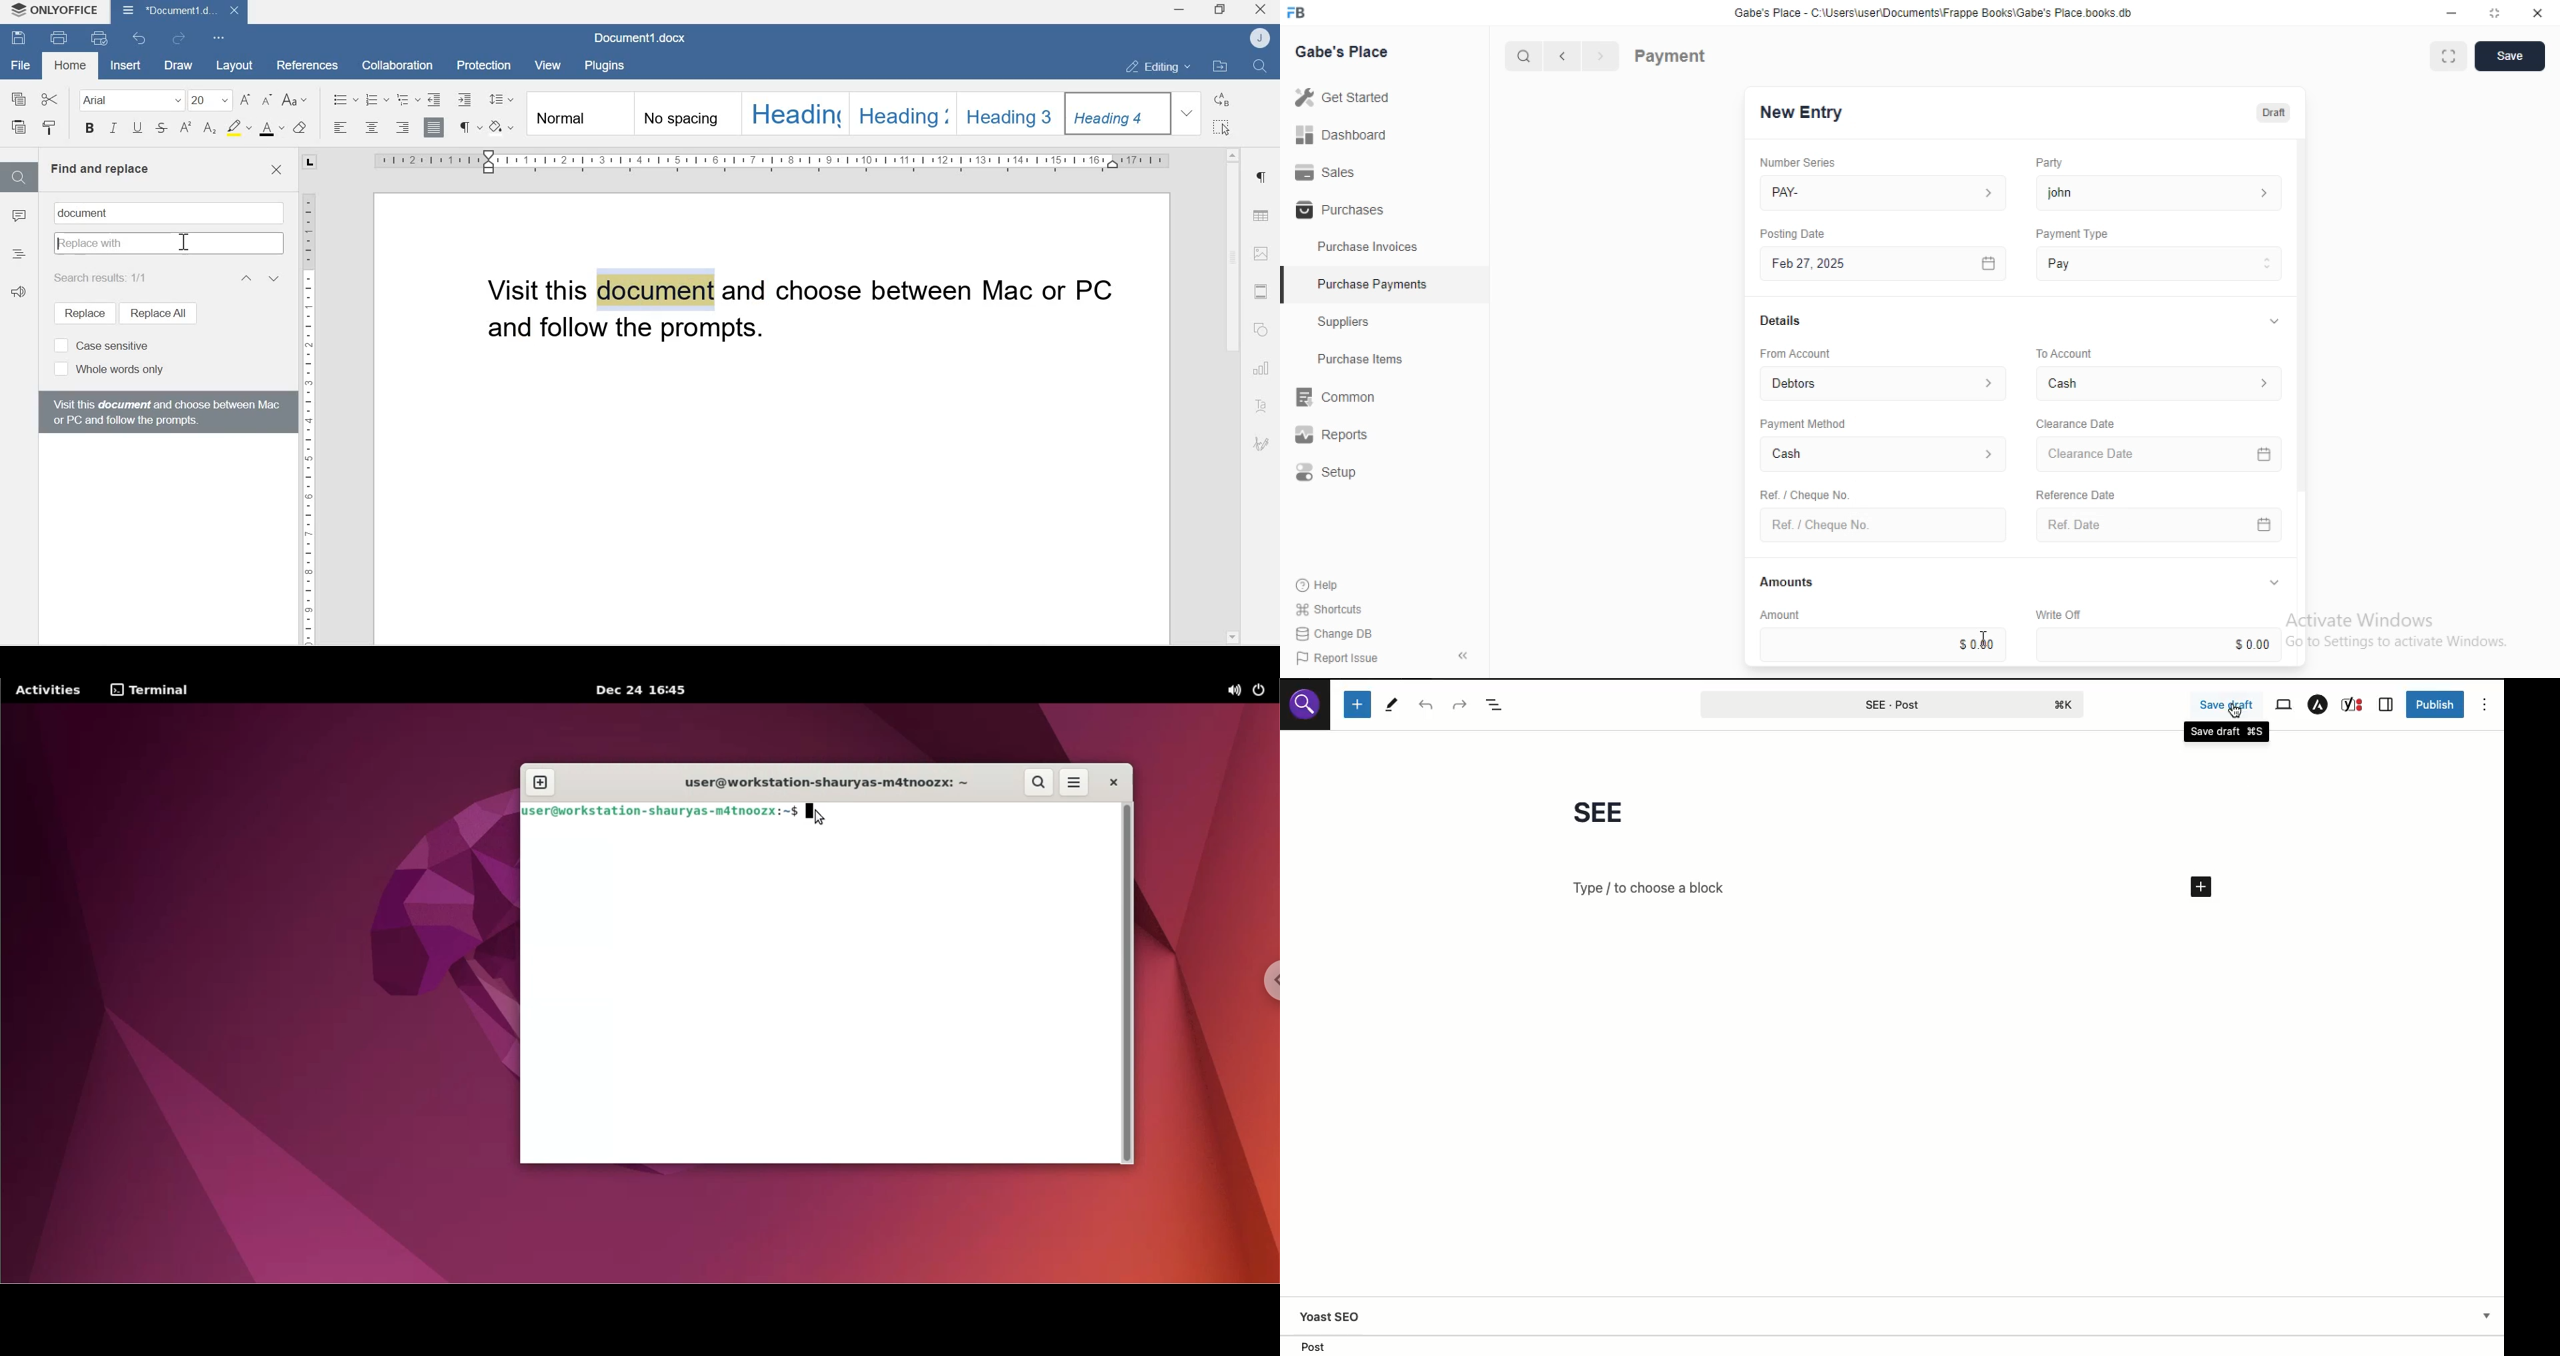  Describe the element at coordinates (71, 67) in the screenshot. I see `Homd` at that location.